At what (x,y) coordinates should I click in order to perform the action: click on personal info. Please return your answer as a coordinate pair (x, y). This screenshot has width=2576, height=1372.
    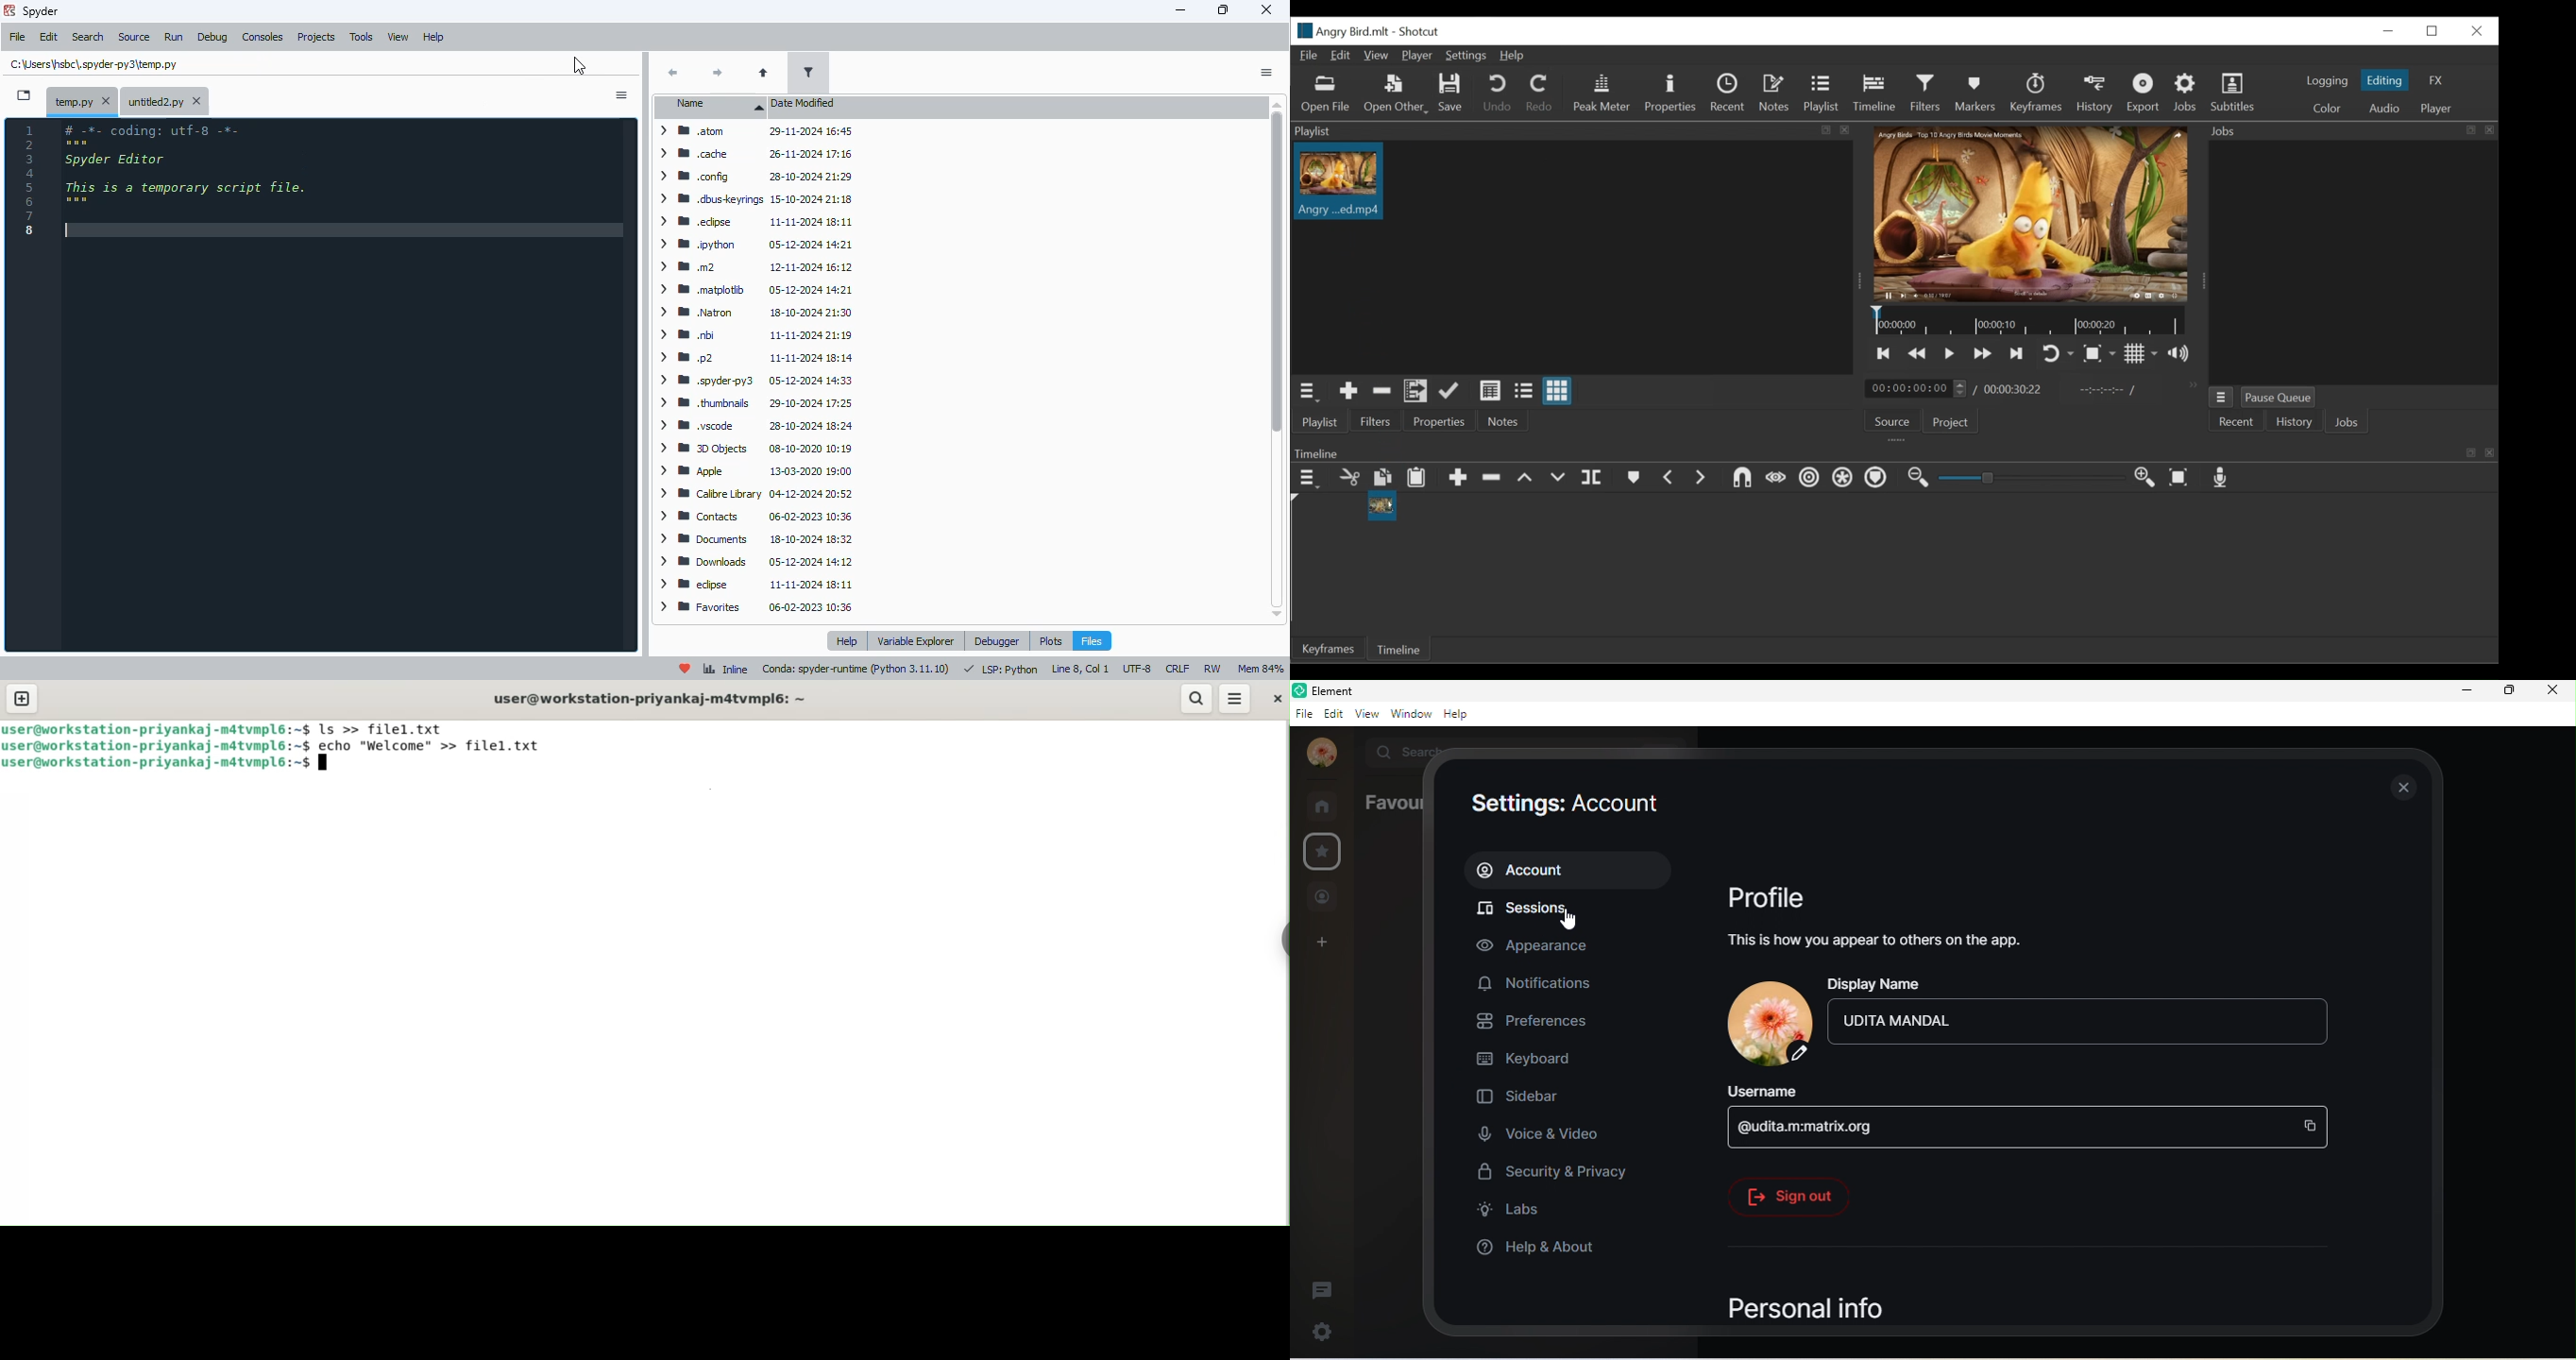
    Looking at the image, I should click on (1805, 1308).